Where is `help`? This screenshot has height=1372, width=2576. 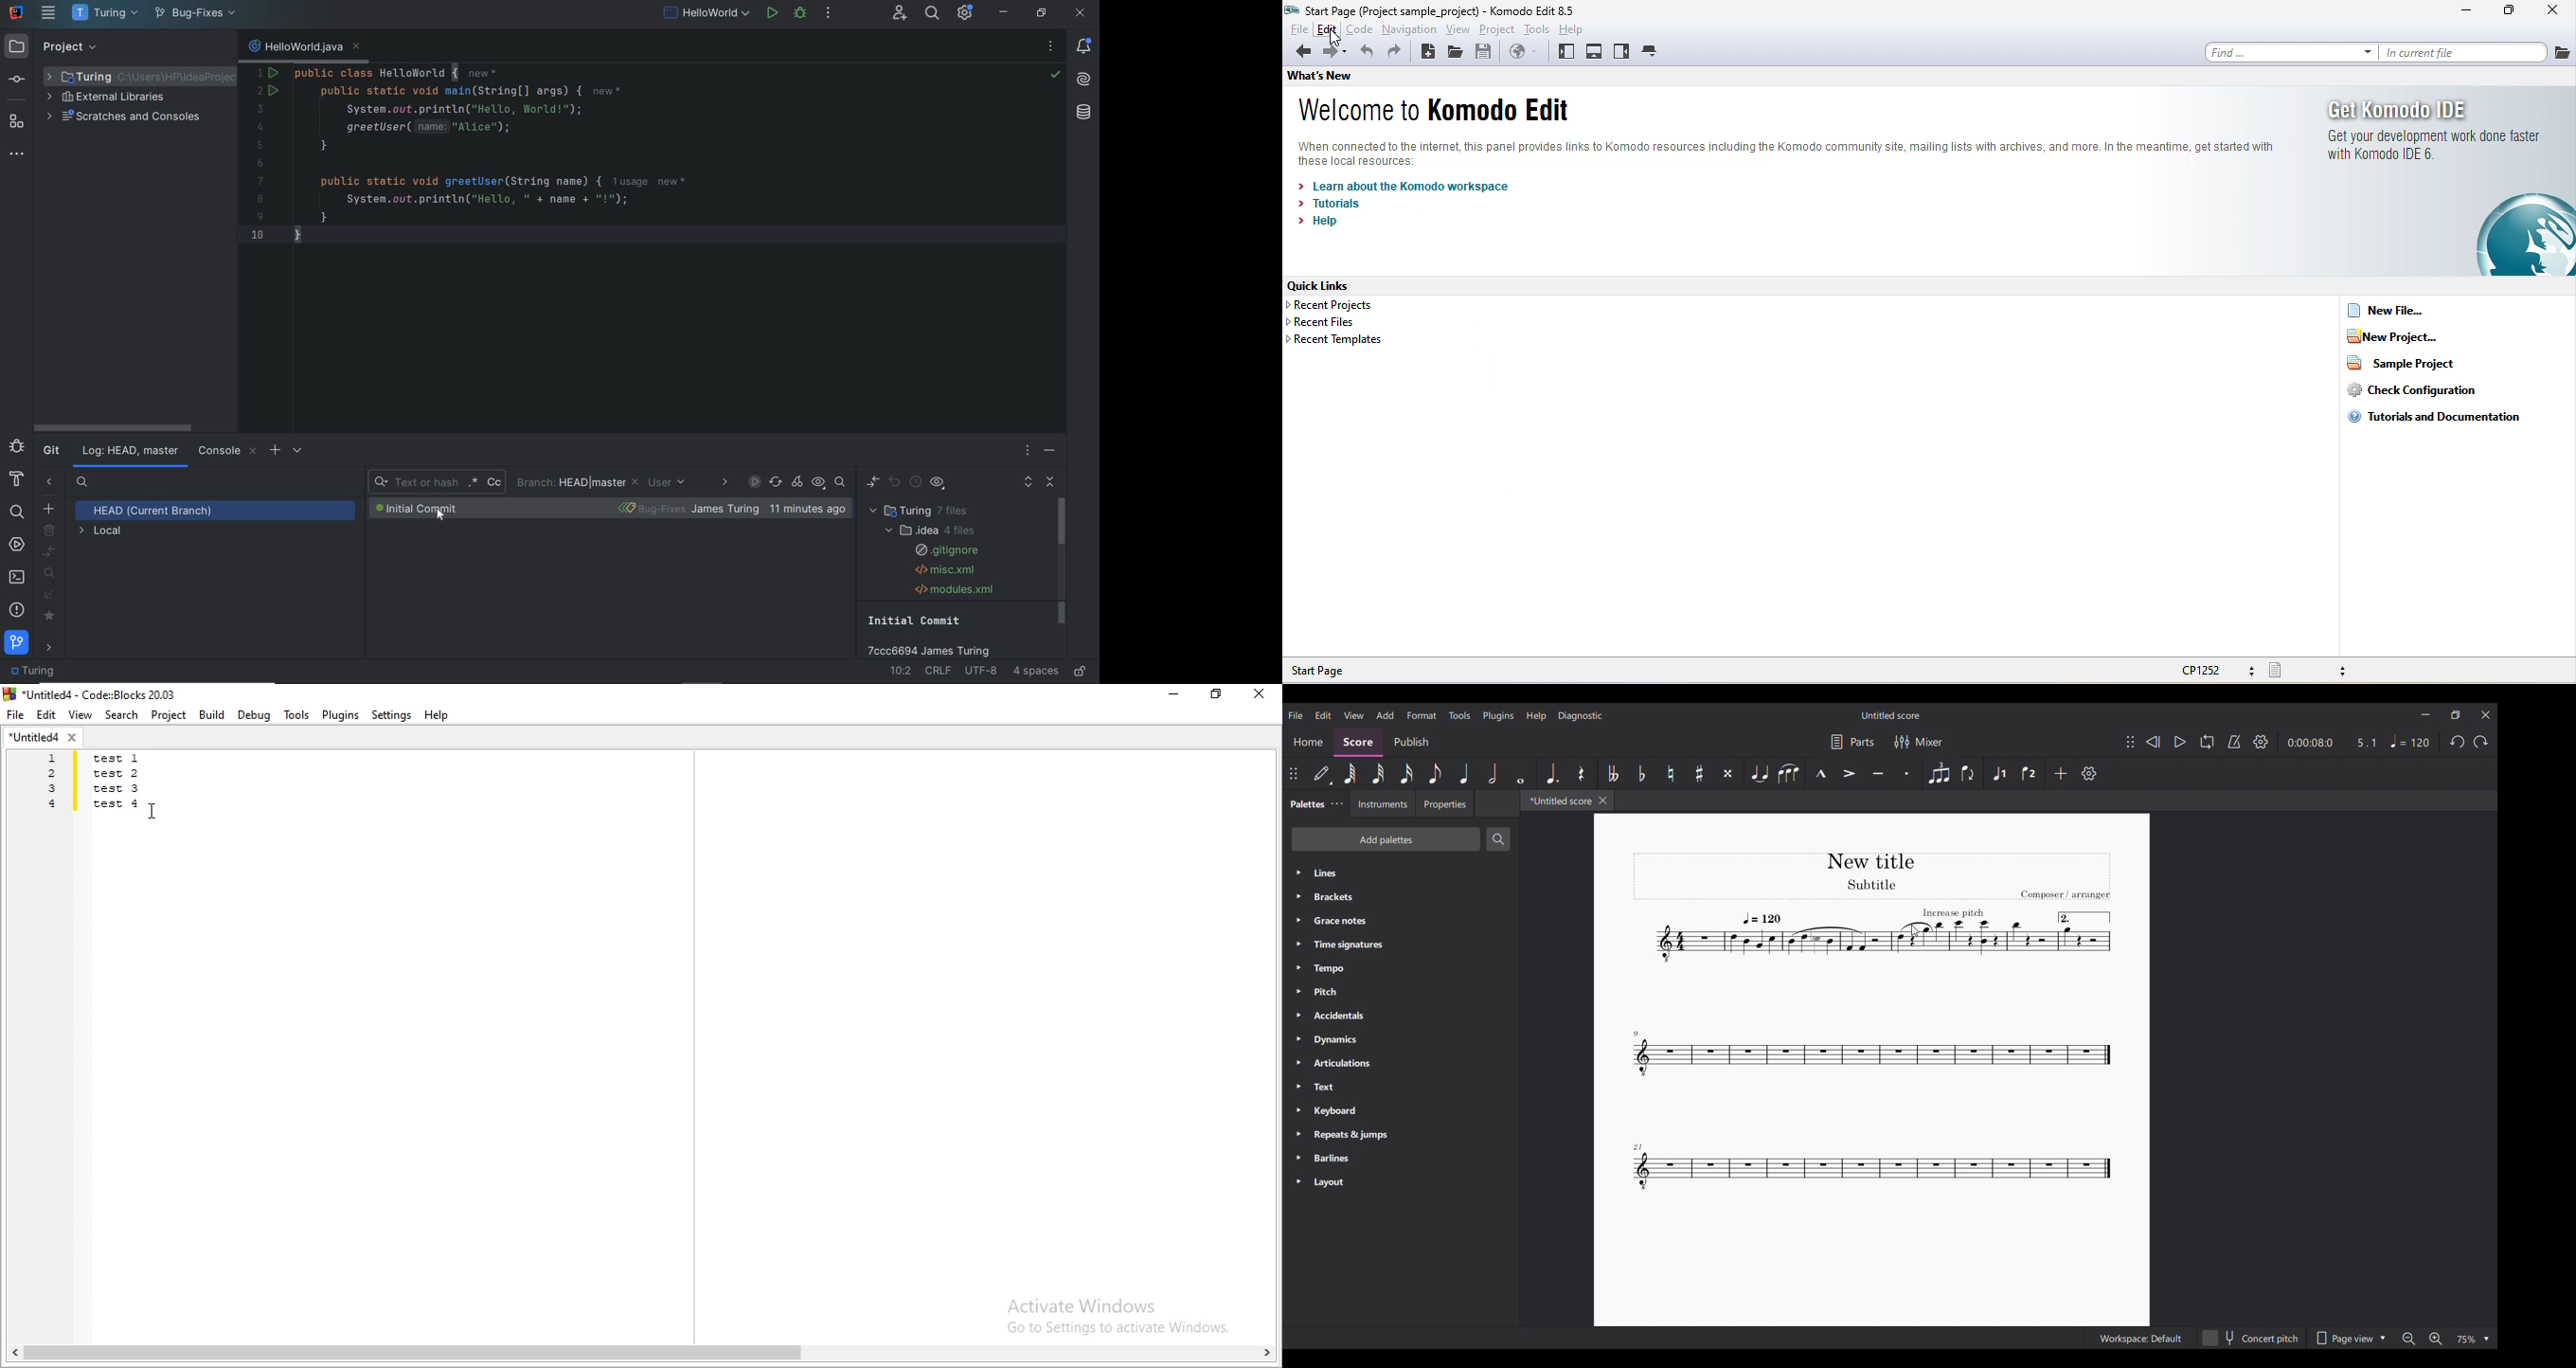 help is located at coordinates (1576, 29).